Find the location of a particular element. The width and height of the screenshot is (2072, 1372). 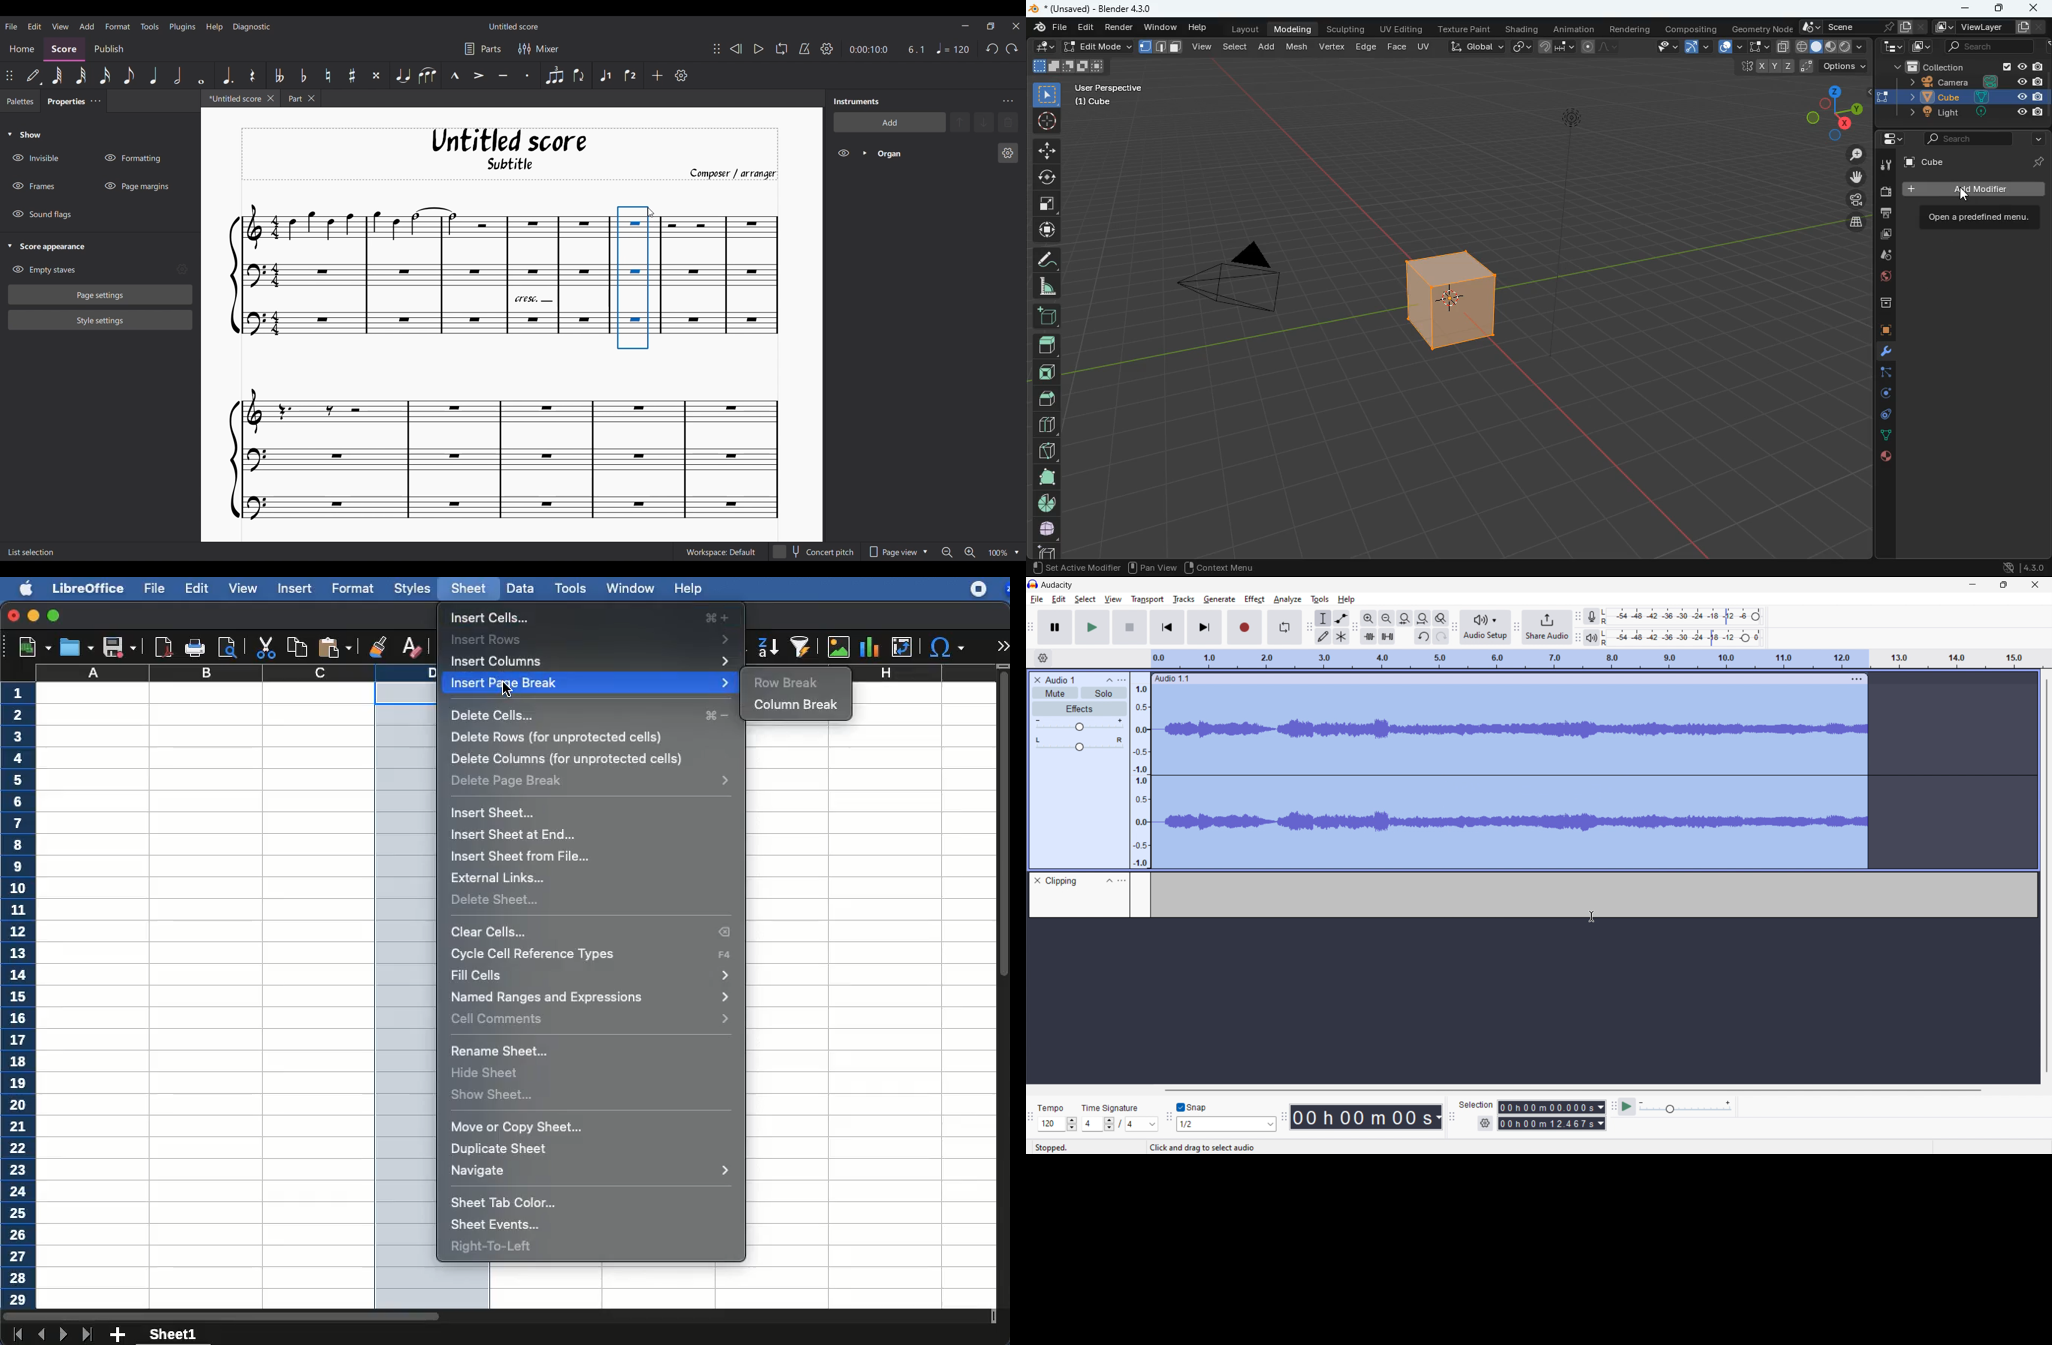

cursor is located at coordinates (509, 689).